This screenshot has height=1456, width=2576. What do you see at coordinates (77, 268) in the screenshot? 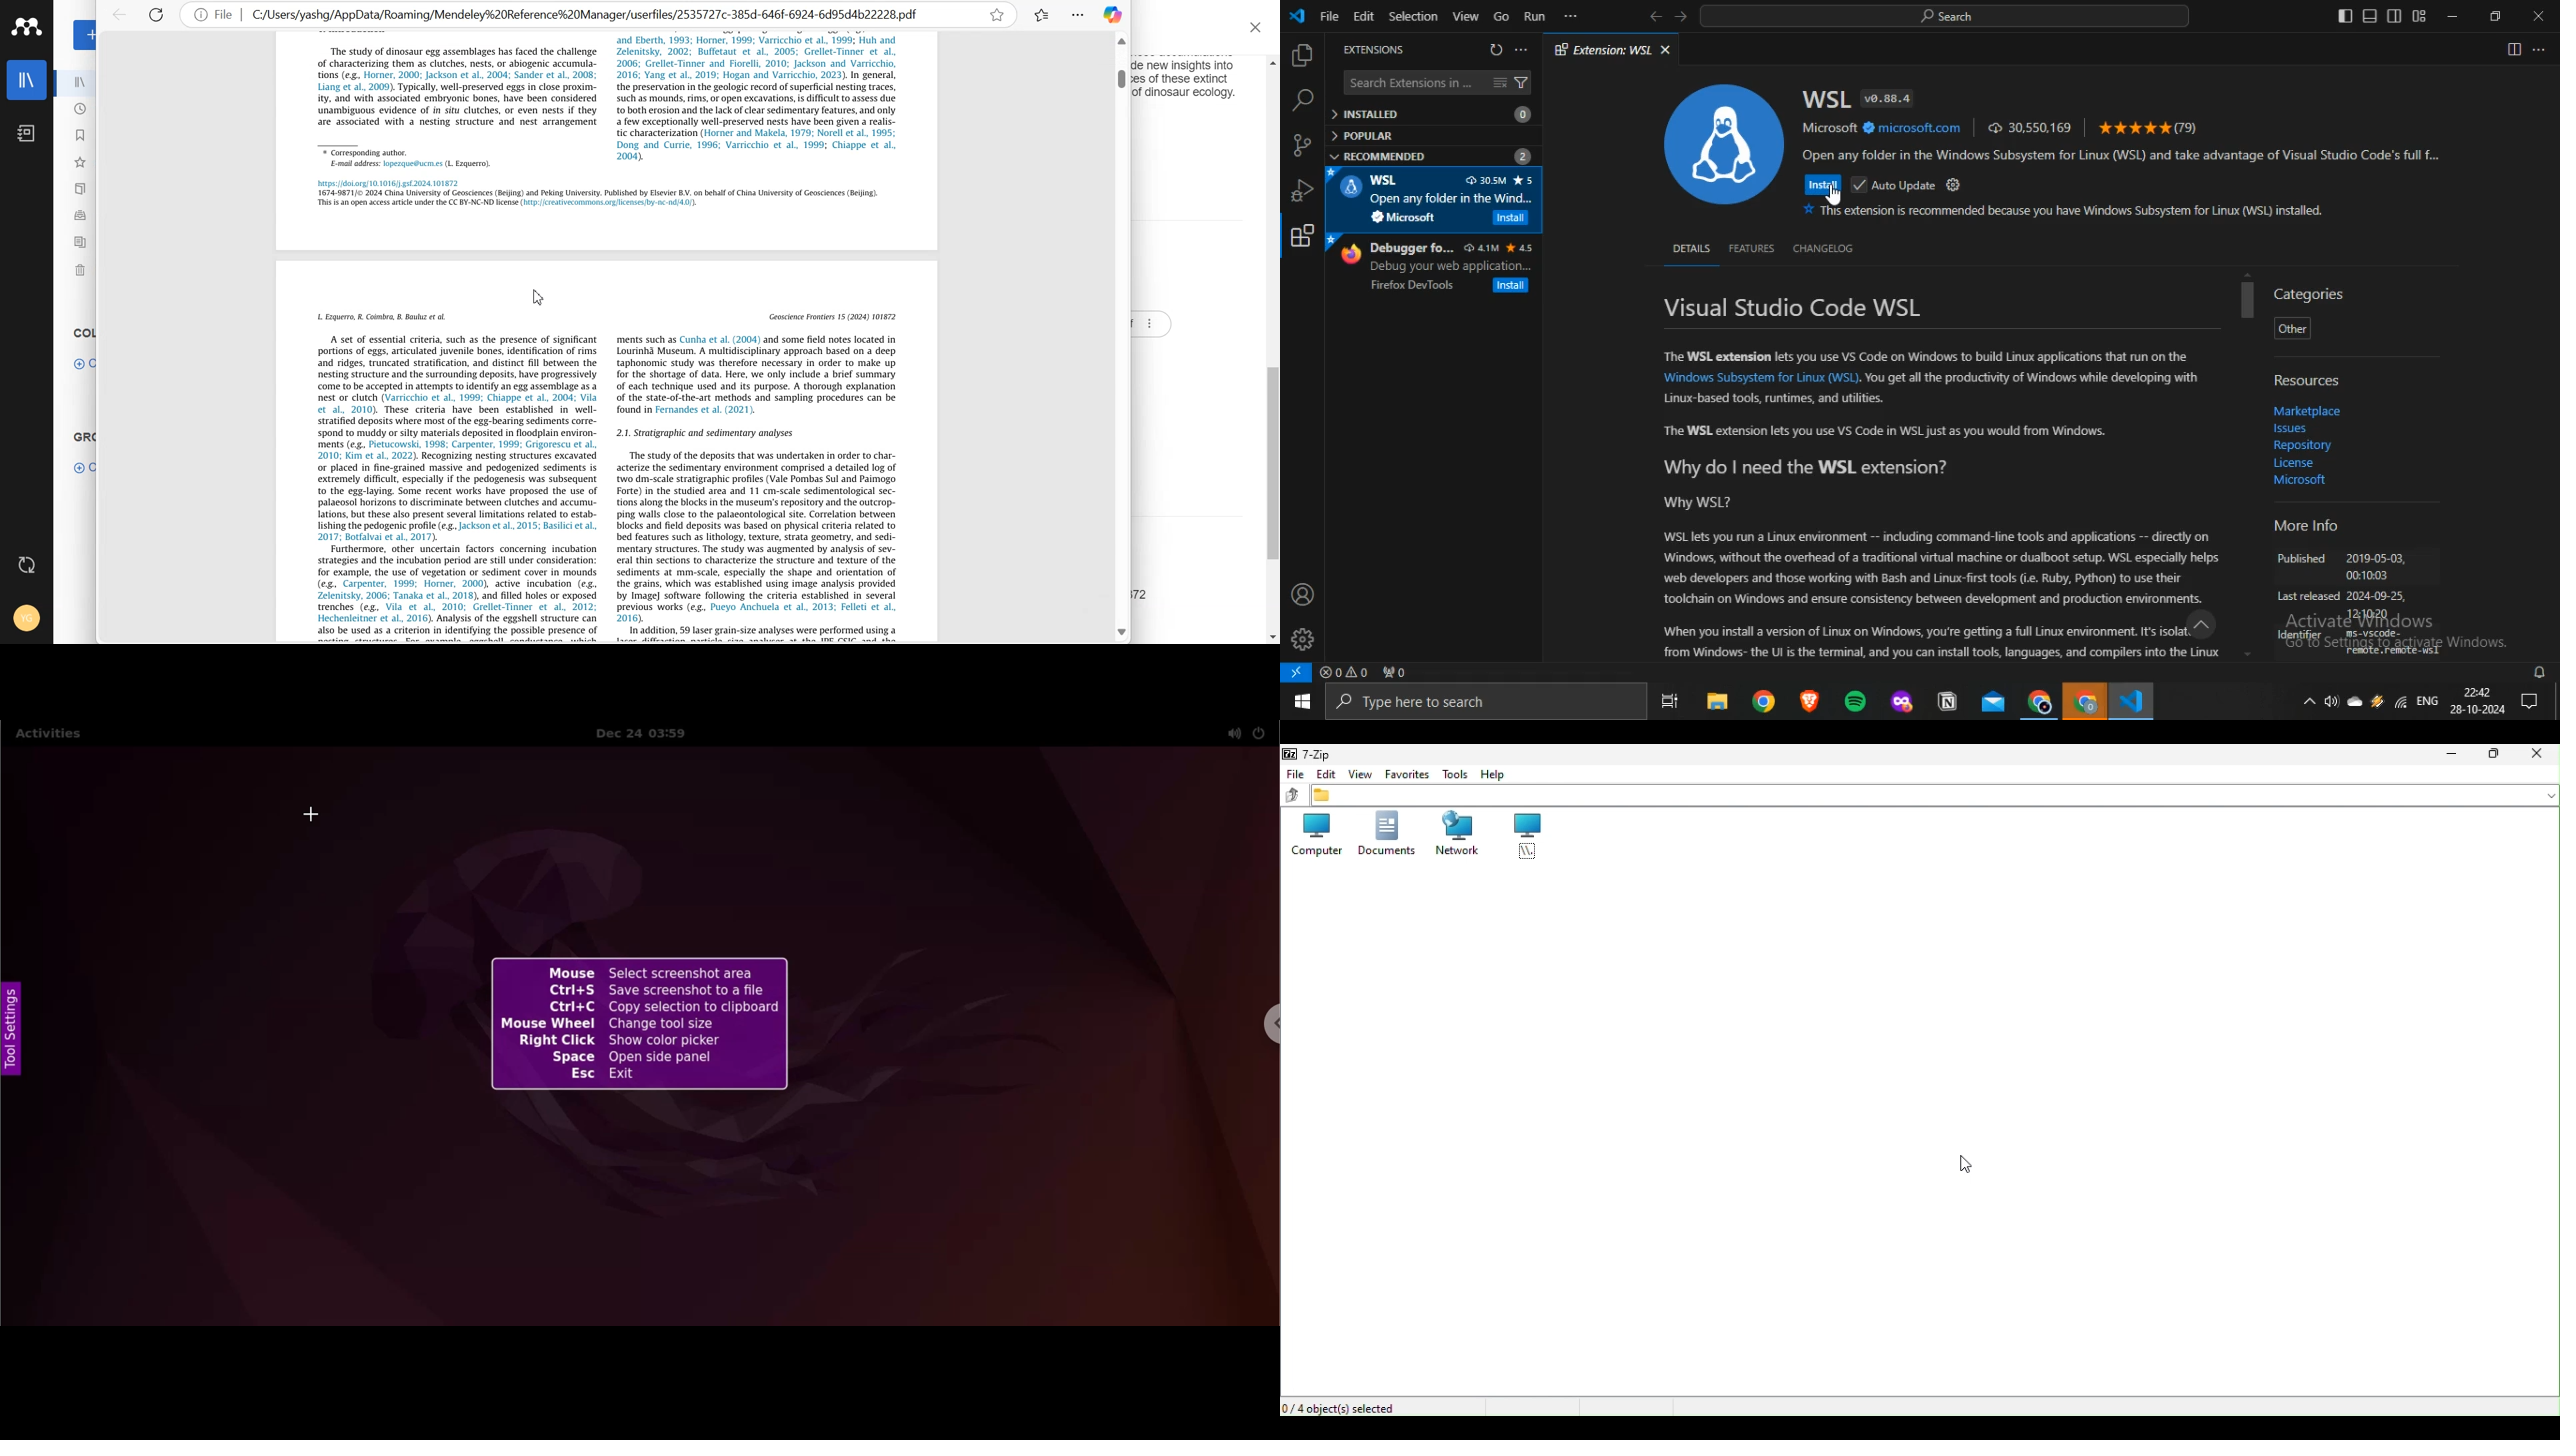
I see `Trash` at bounding box center [77, 268].